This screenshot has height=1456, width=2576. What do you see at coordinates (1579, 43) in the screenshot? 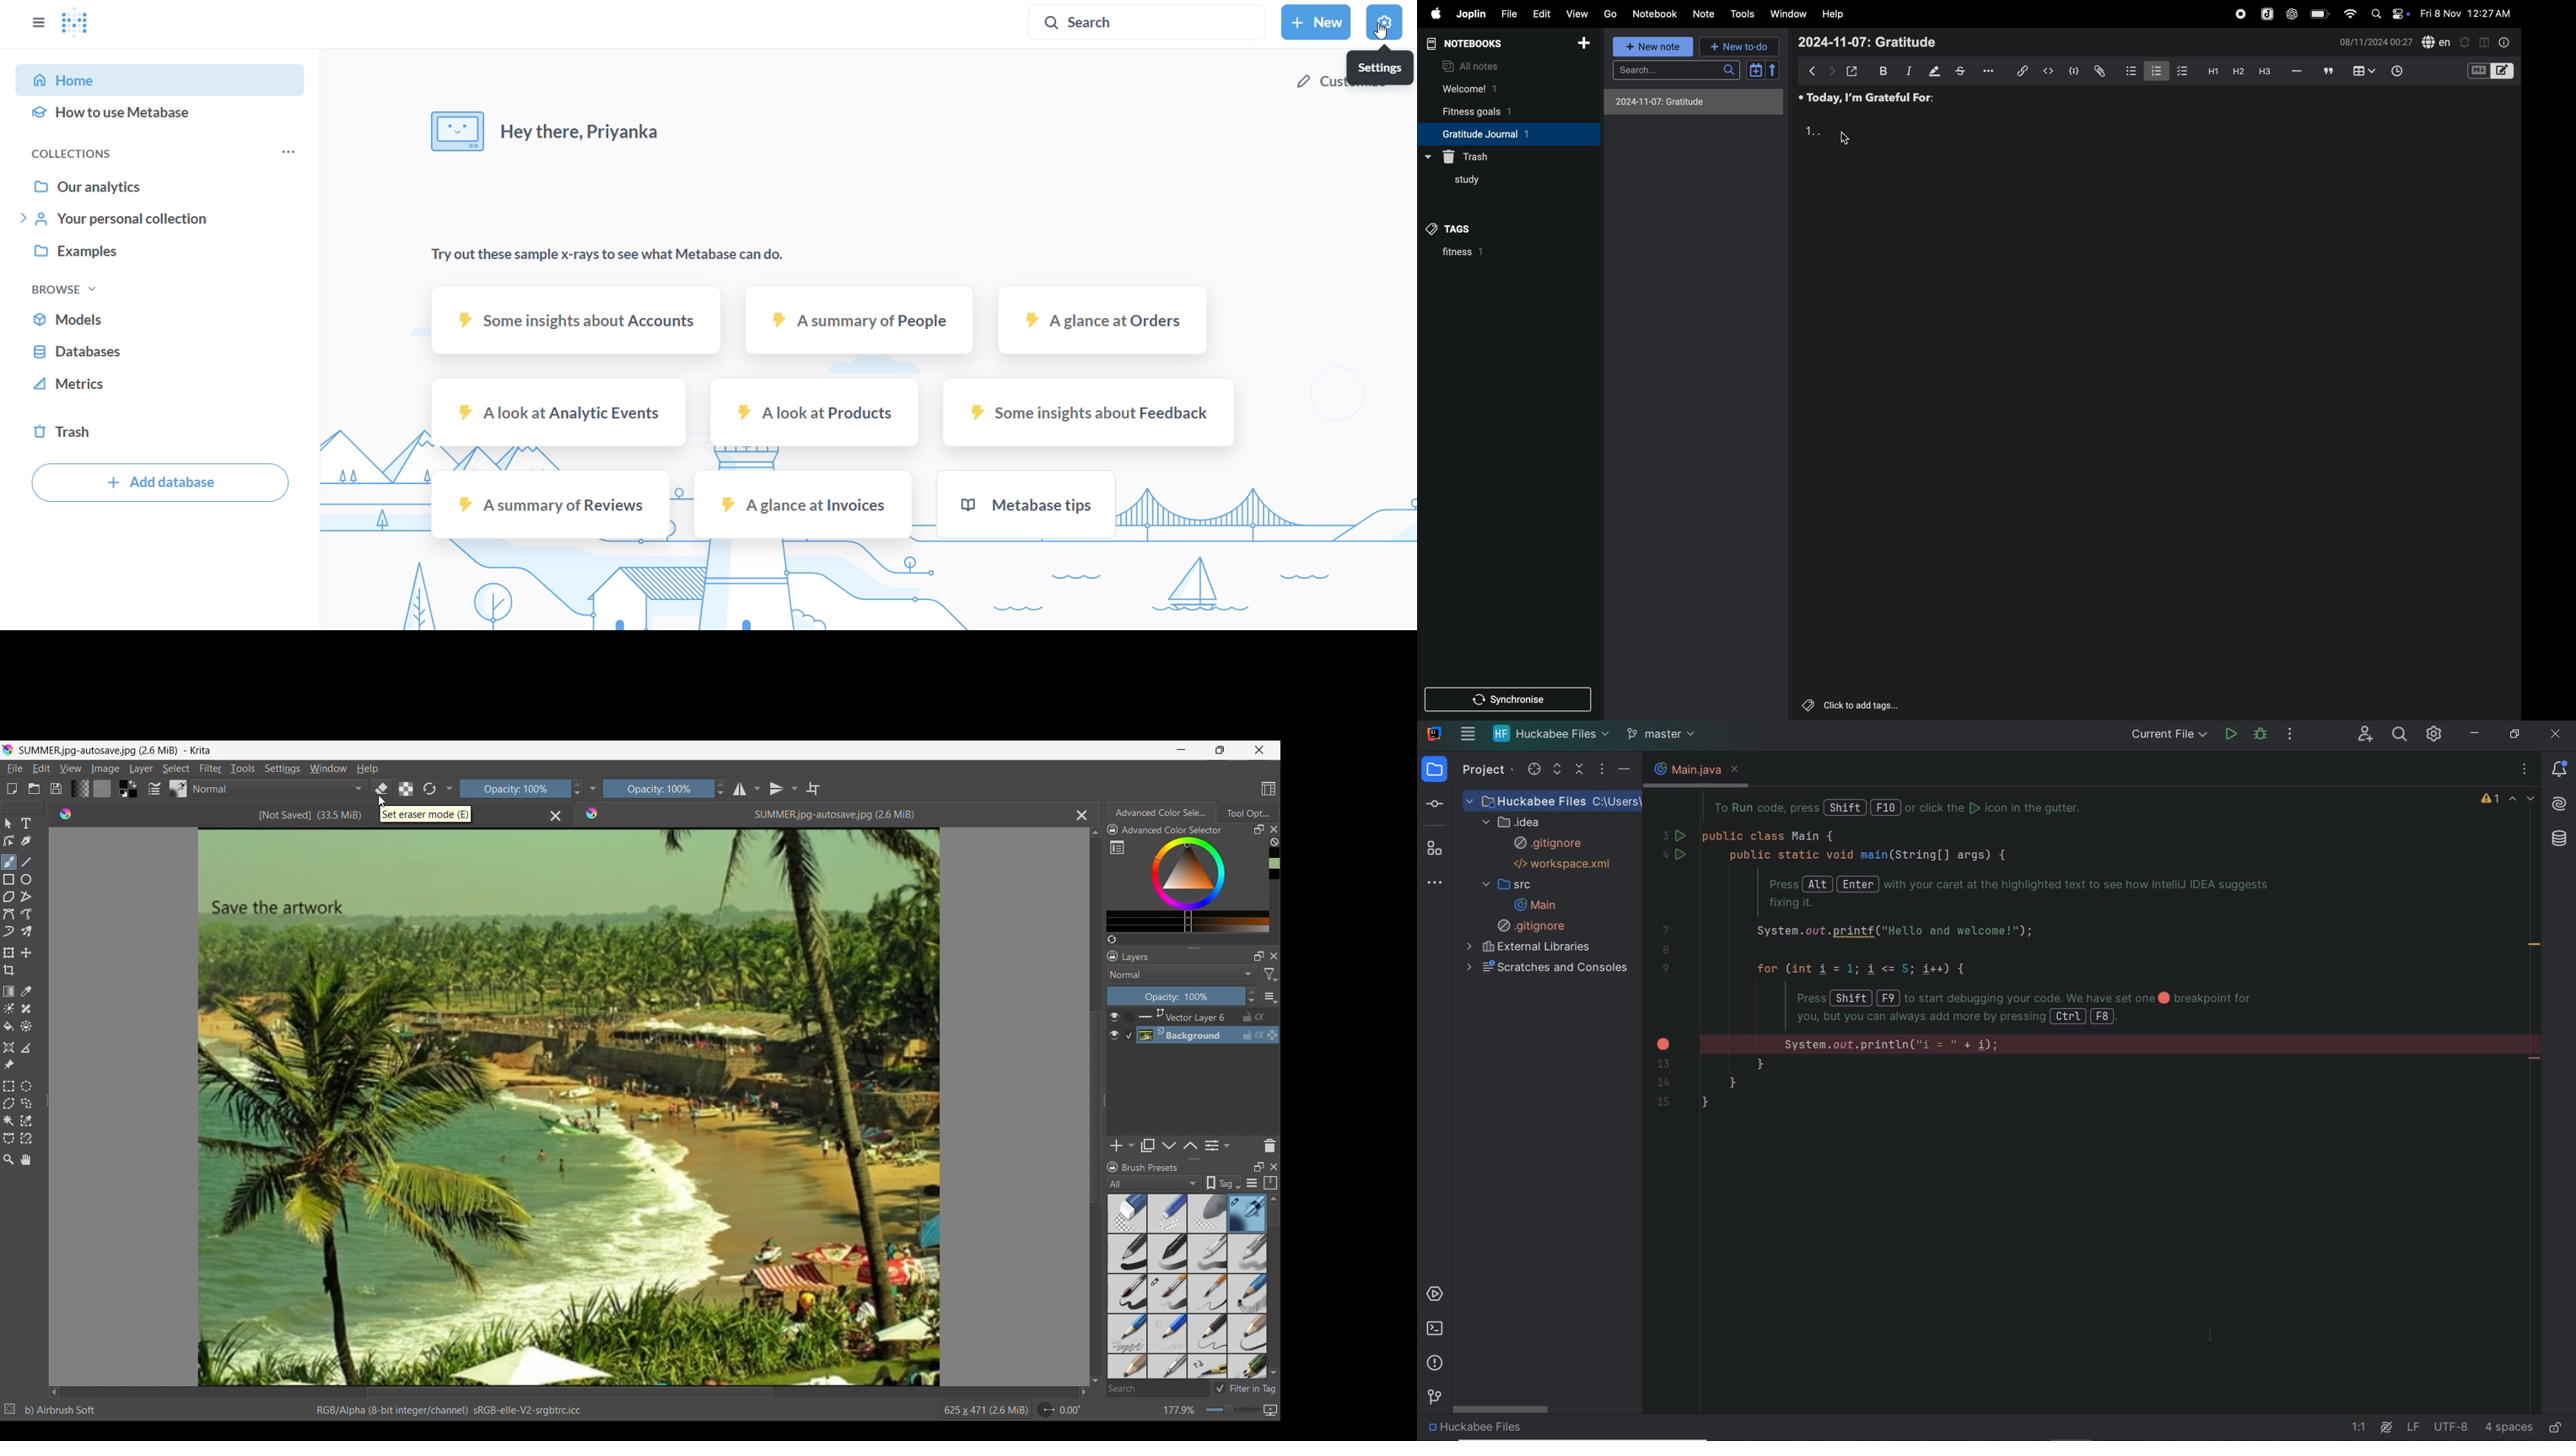
I see `add notebook` at bounding box center [1579, 43].